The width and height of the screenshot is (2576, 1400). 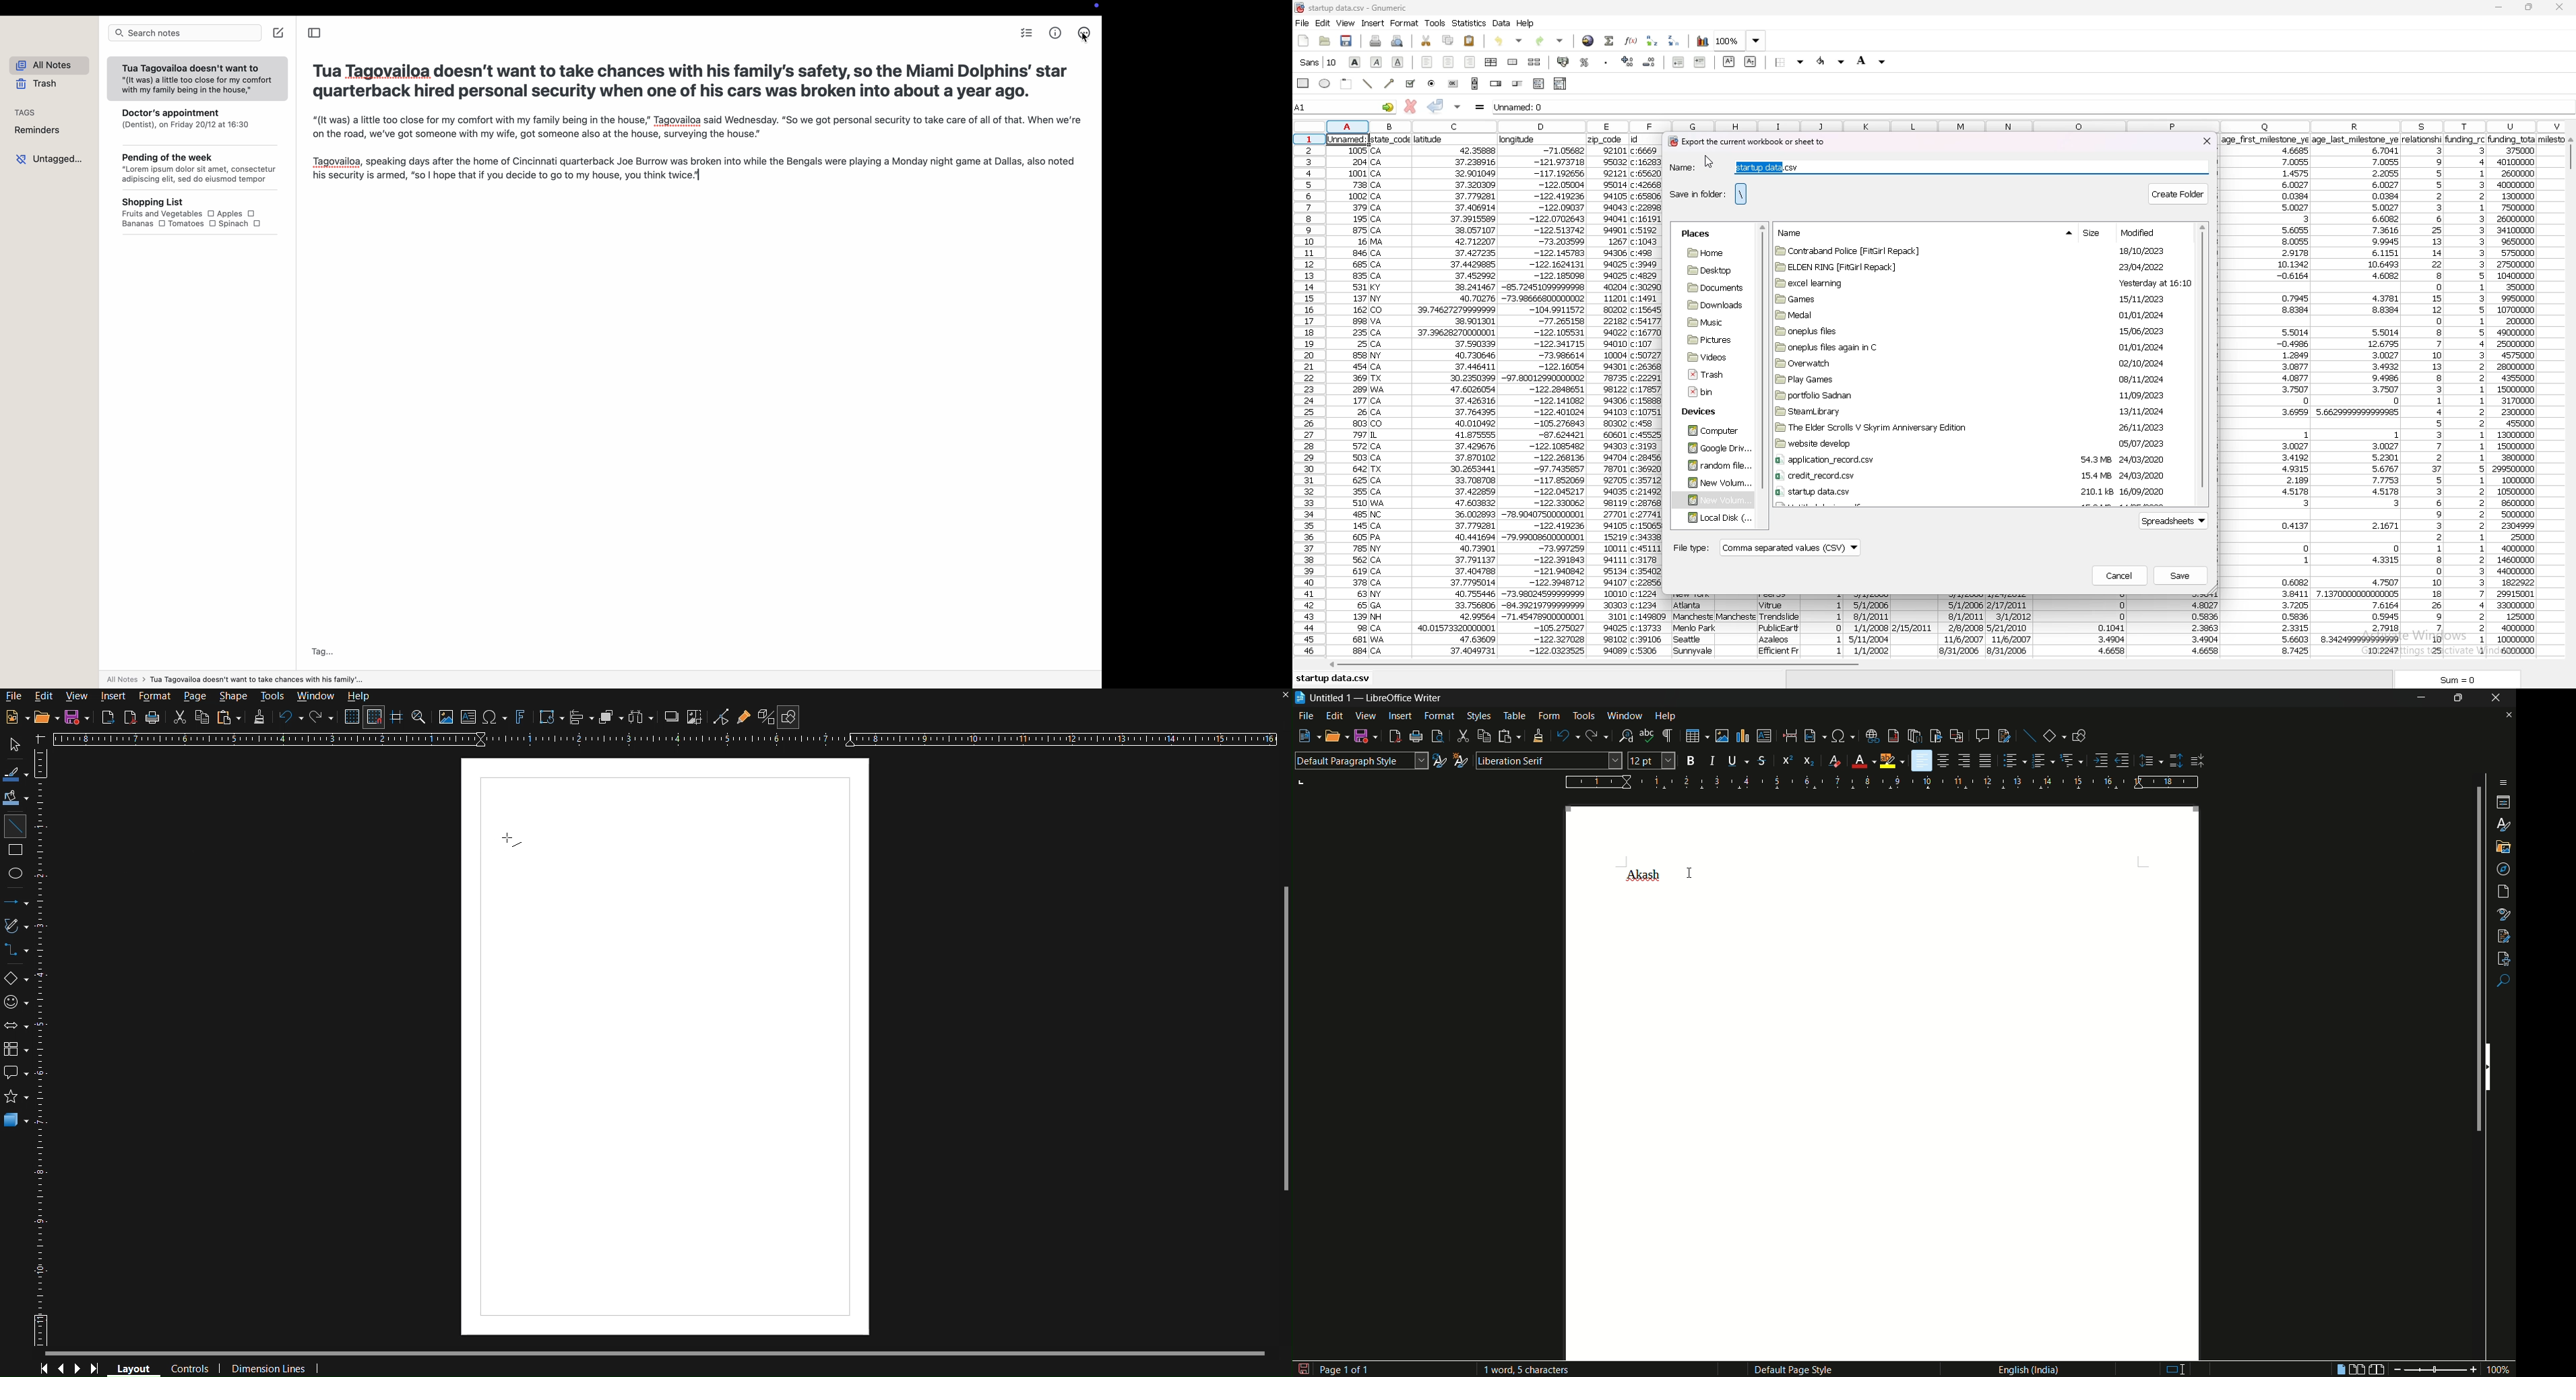 I want to click on name, so click(x=1937, y=168).